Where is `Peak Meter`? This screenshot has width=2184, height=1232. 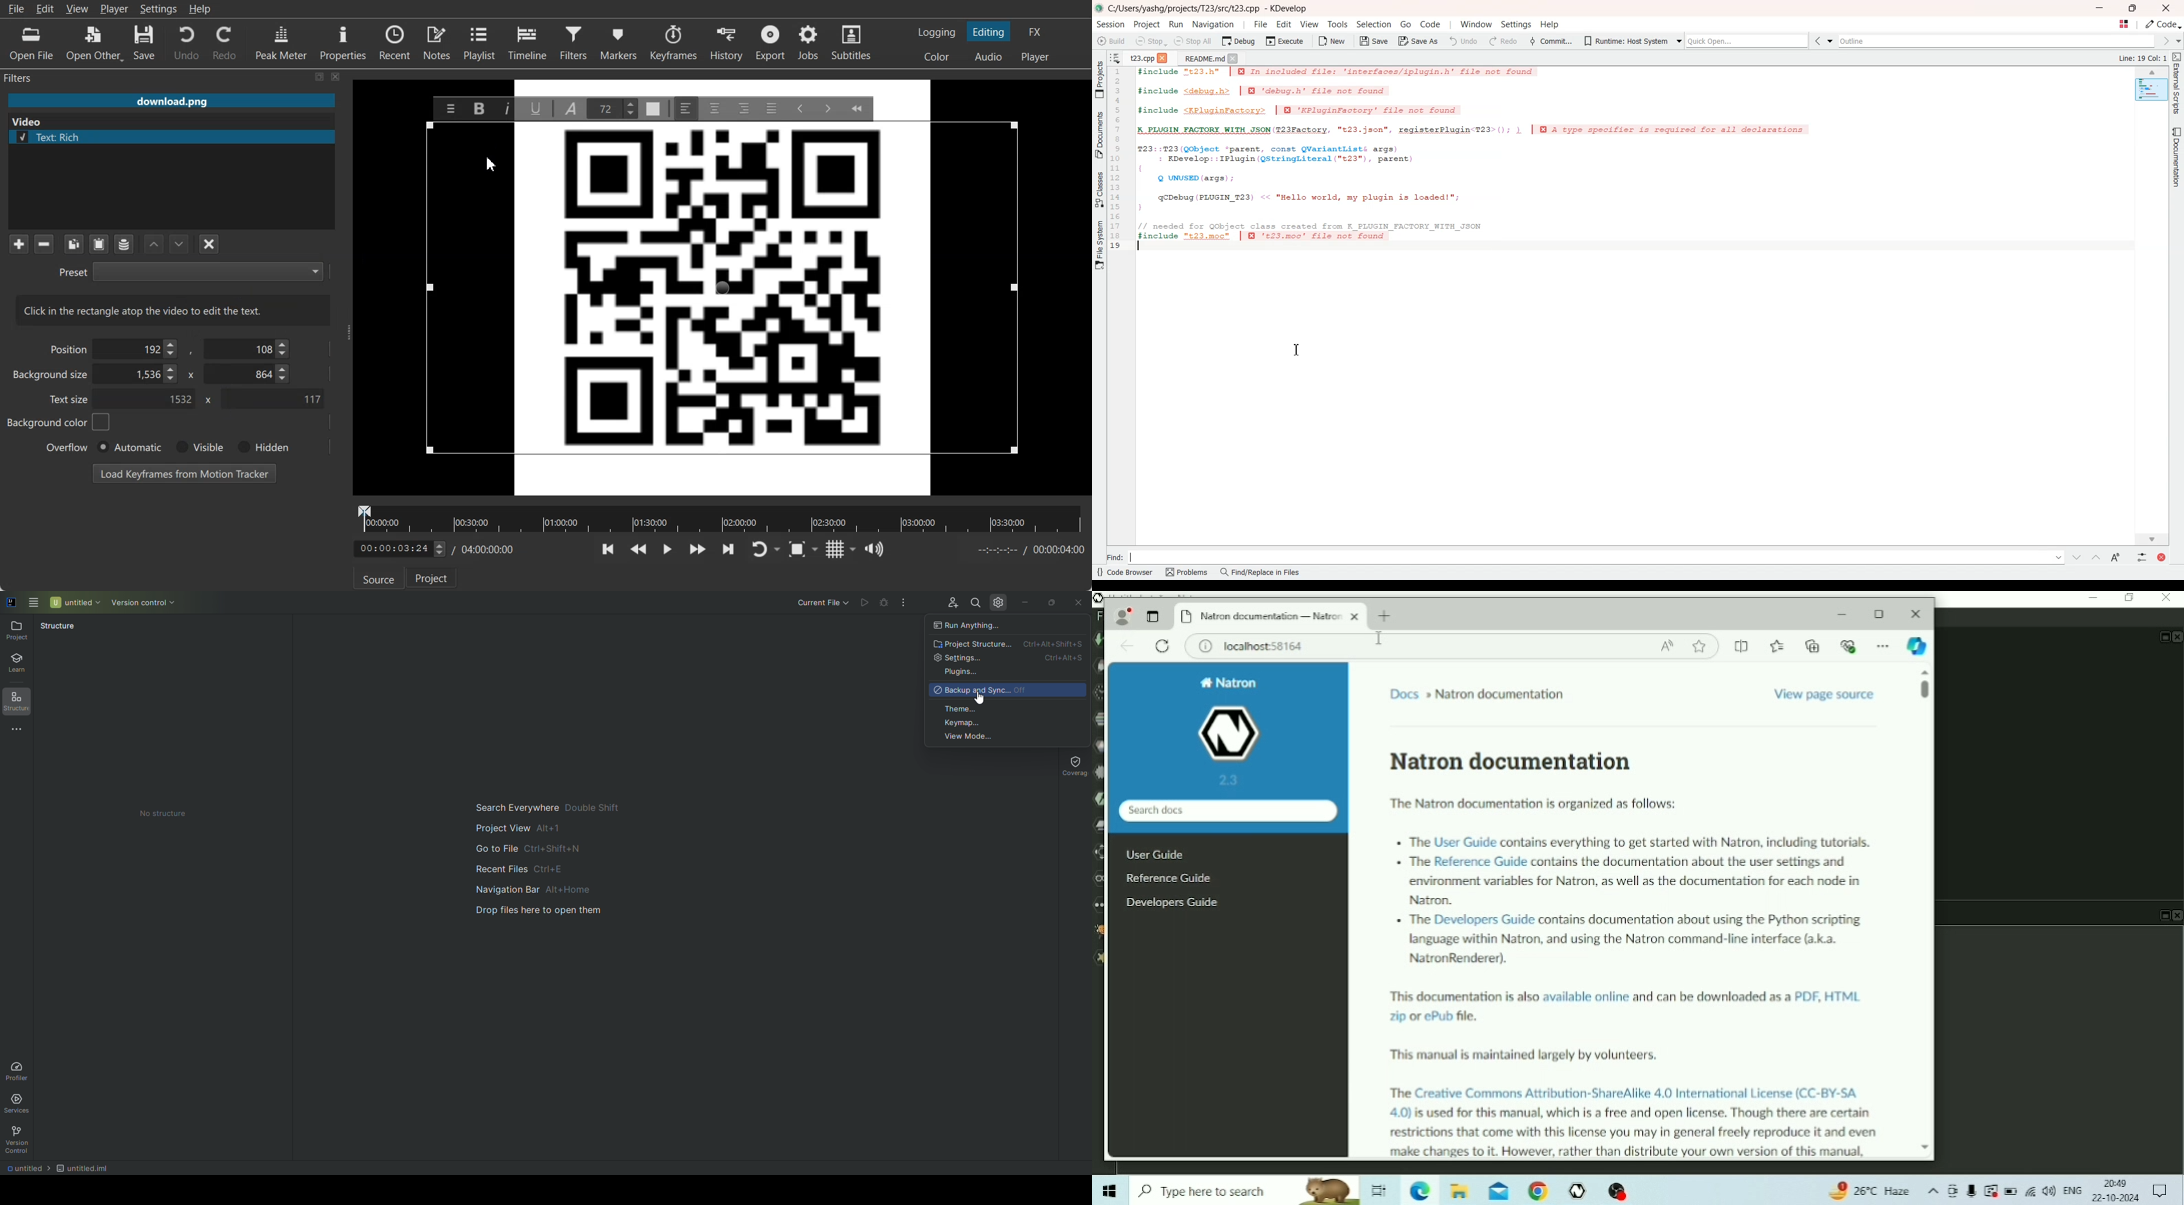
Peak Meter is located at coordinates (282, 42).